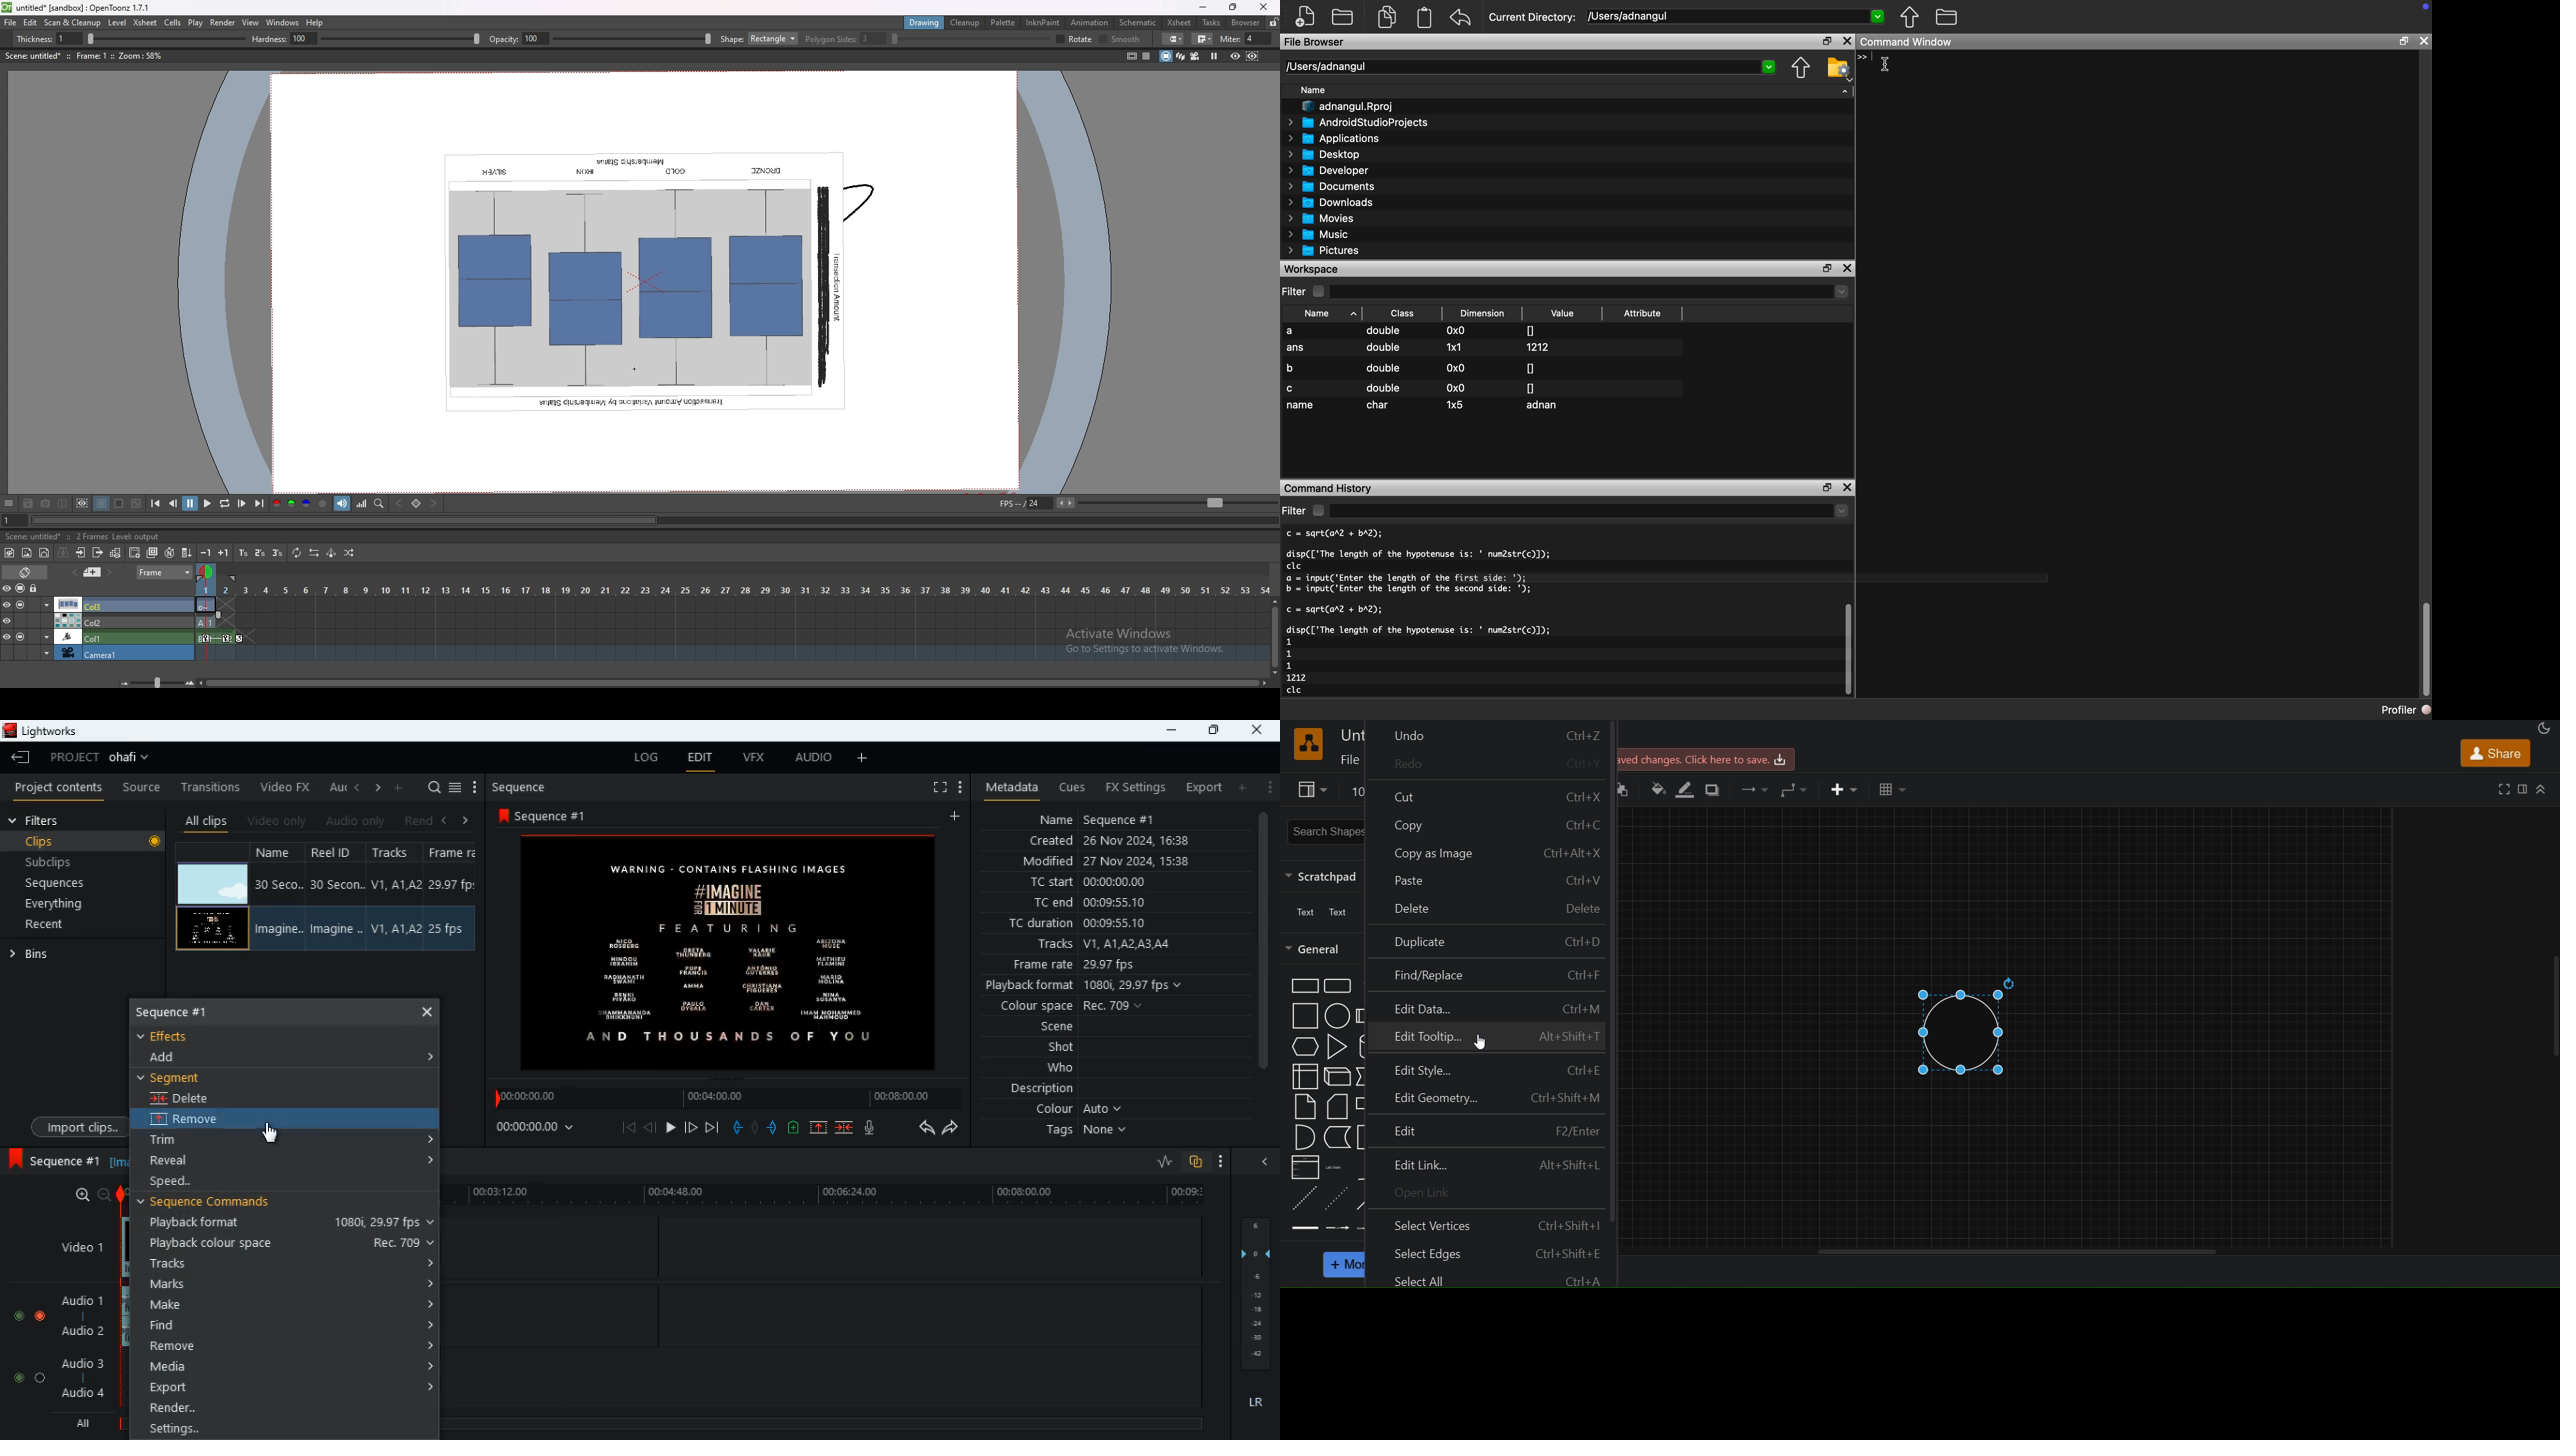 The image size is (2576, 1456). I want to click on ploygon slides, so click(629, 39).